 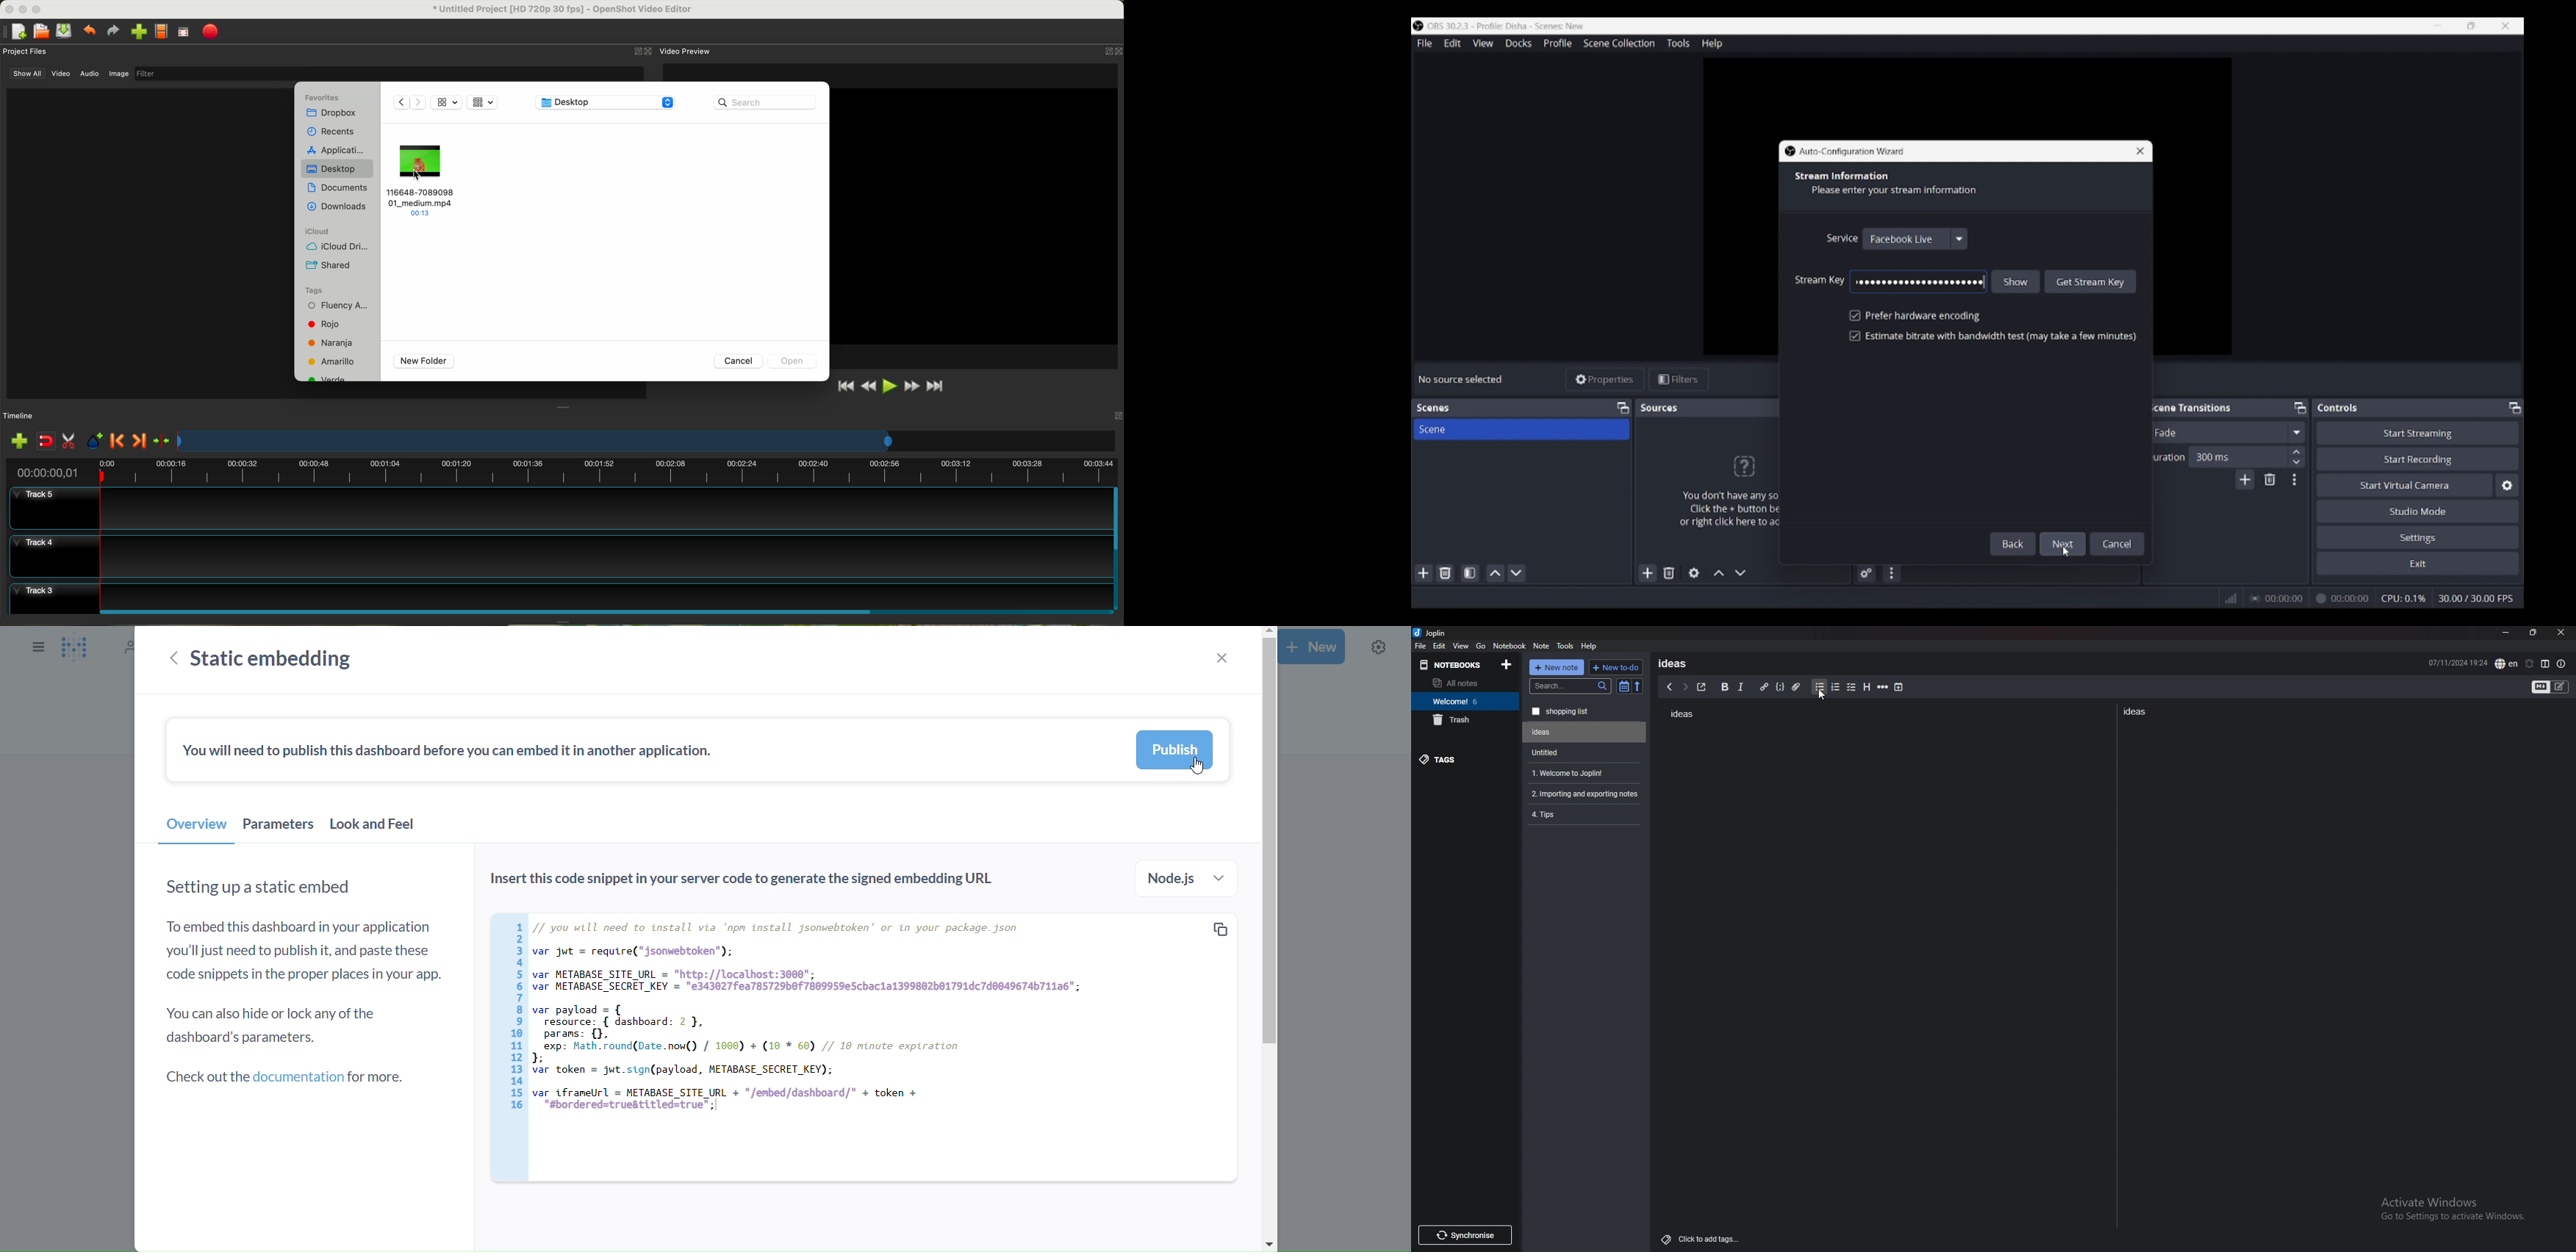 I want to click on toggle external editor, so click(x=1702, y=687).